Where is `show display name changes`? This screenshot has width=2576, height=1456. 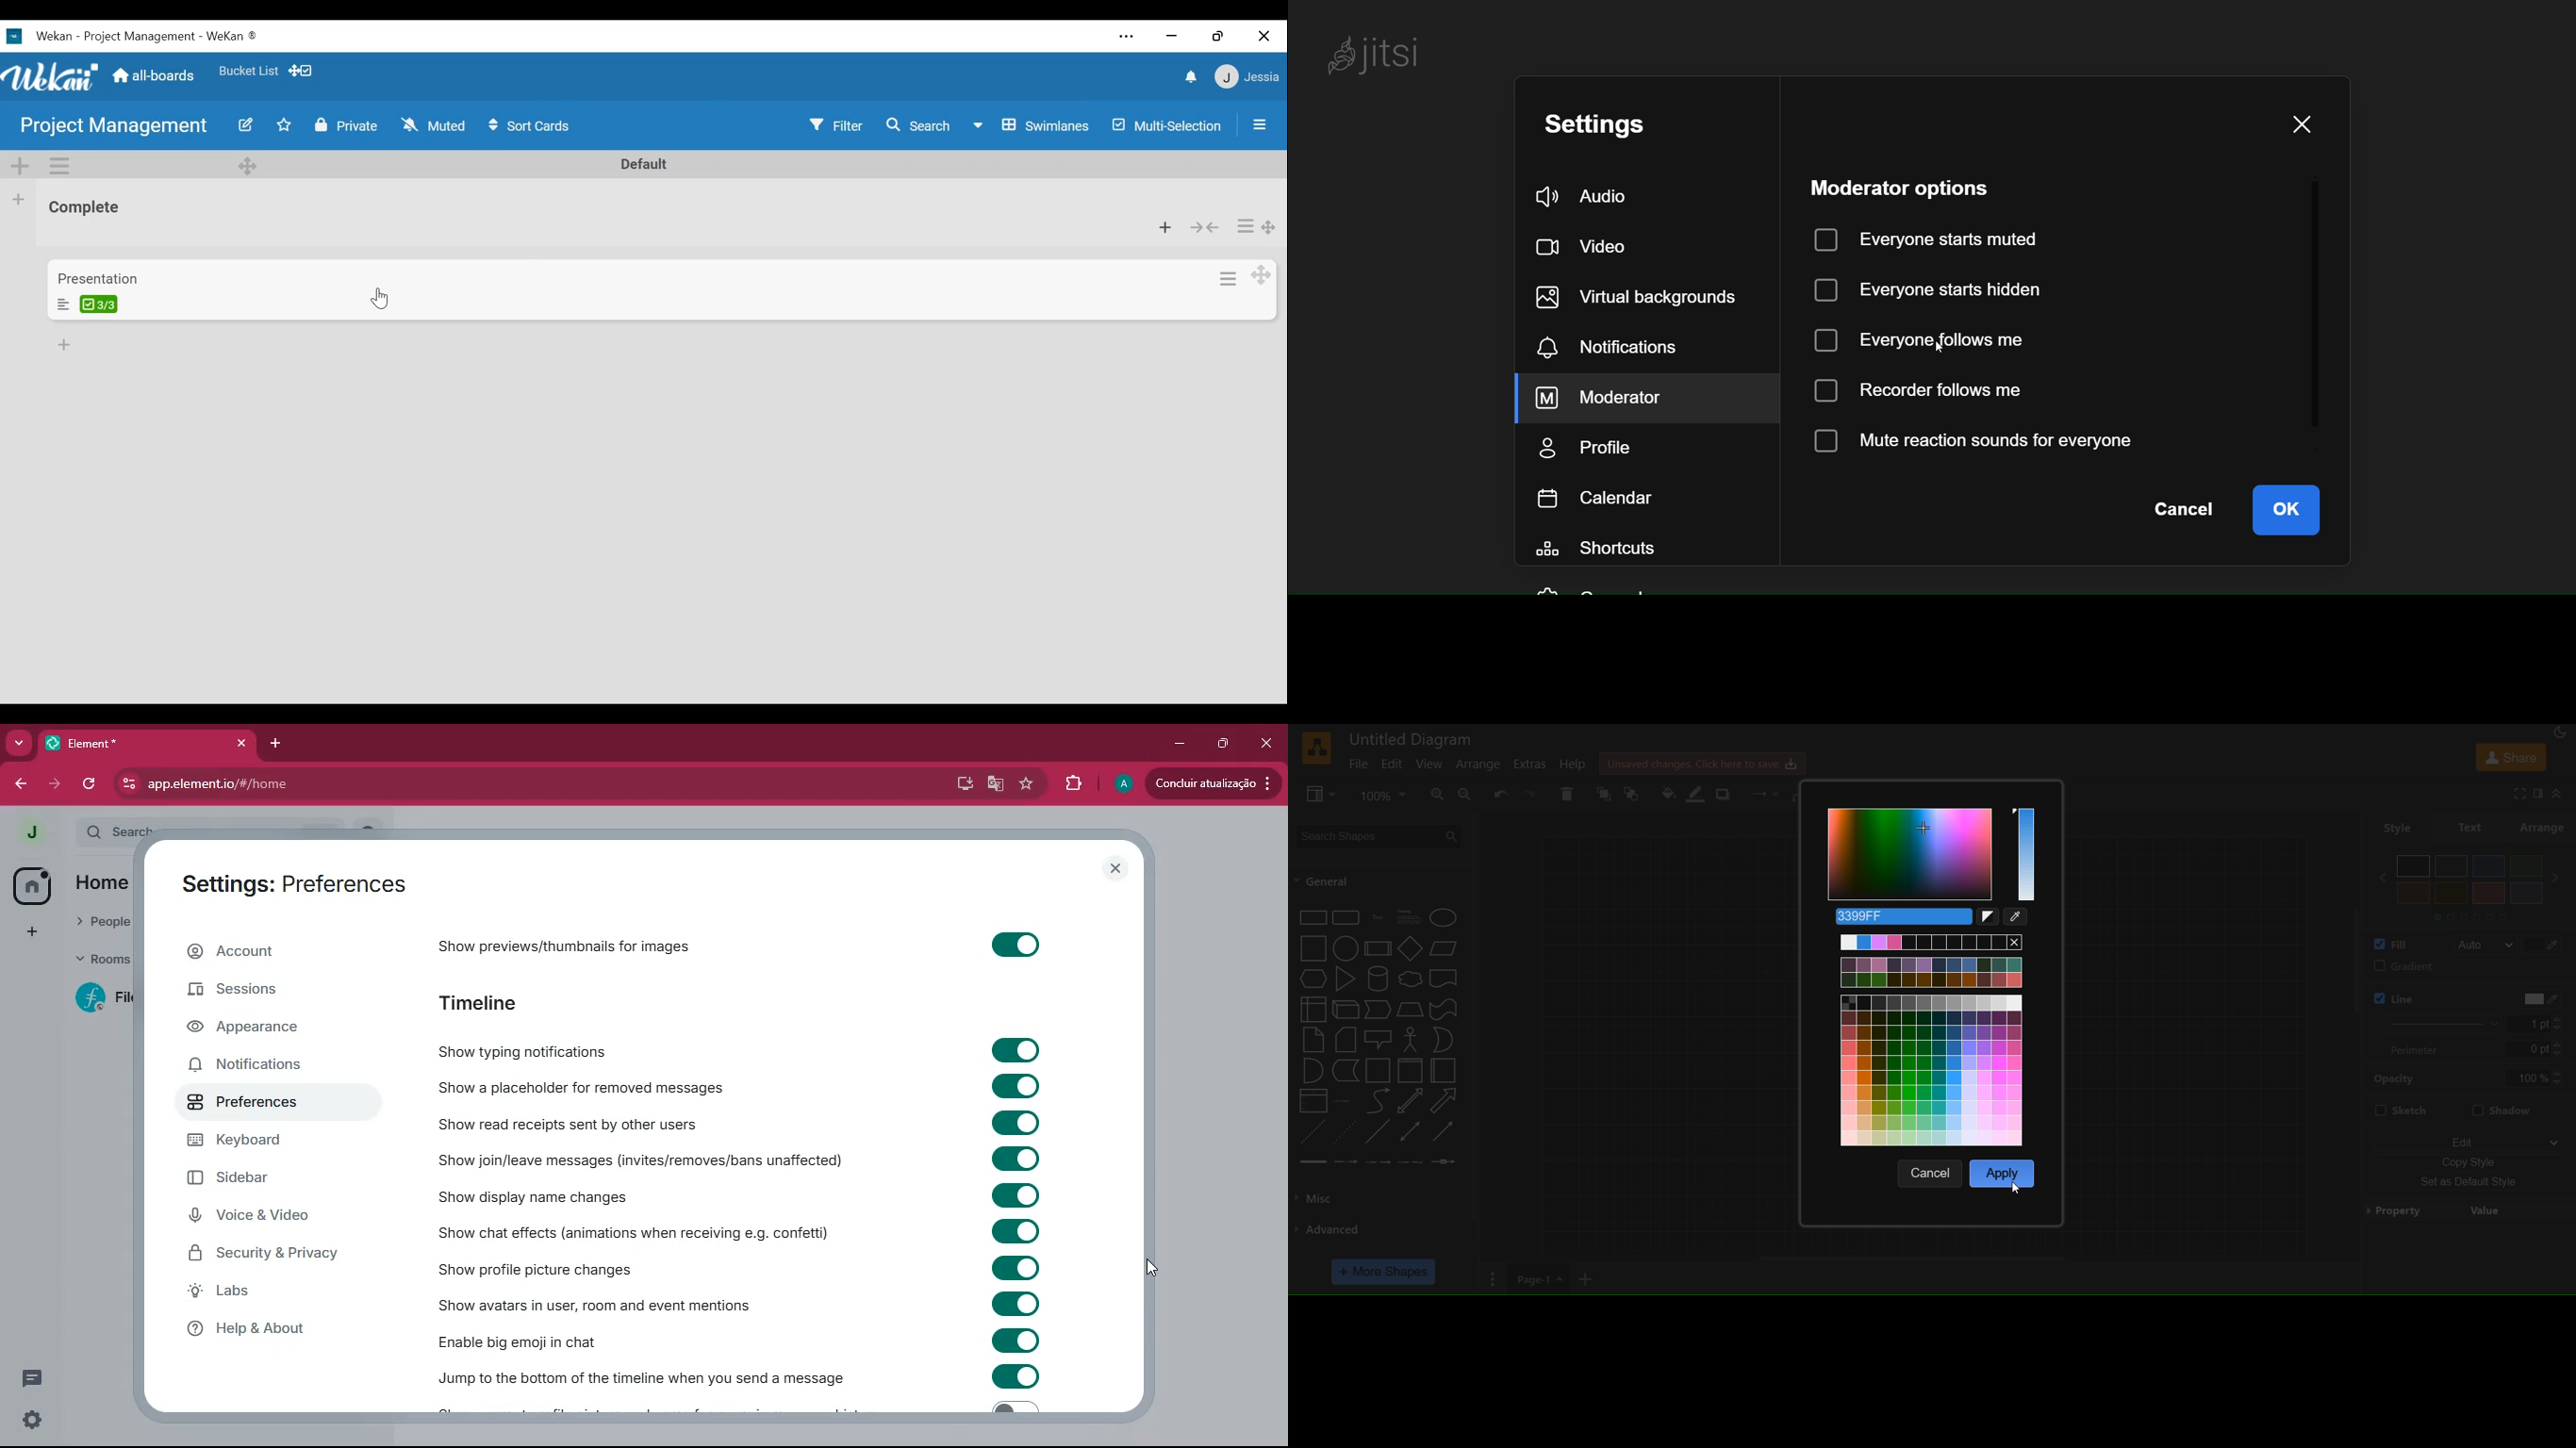
show display name changes is located at coordinates (543, 1194).